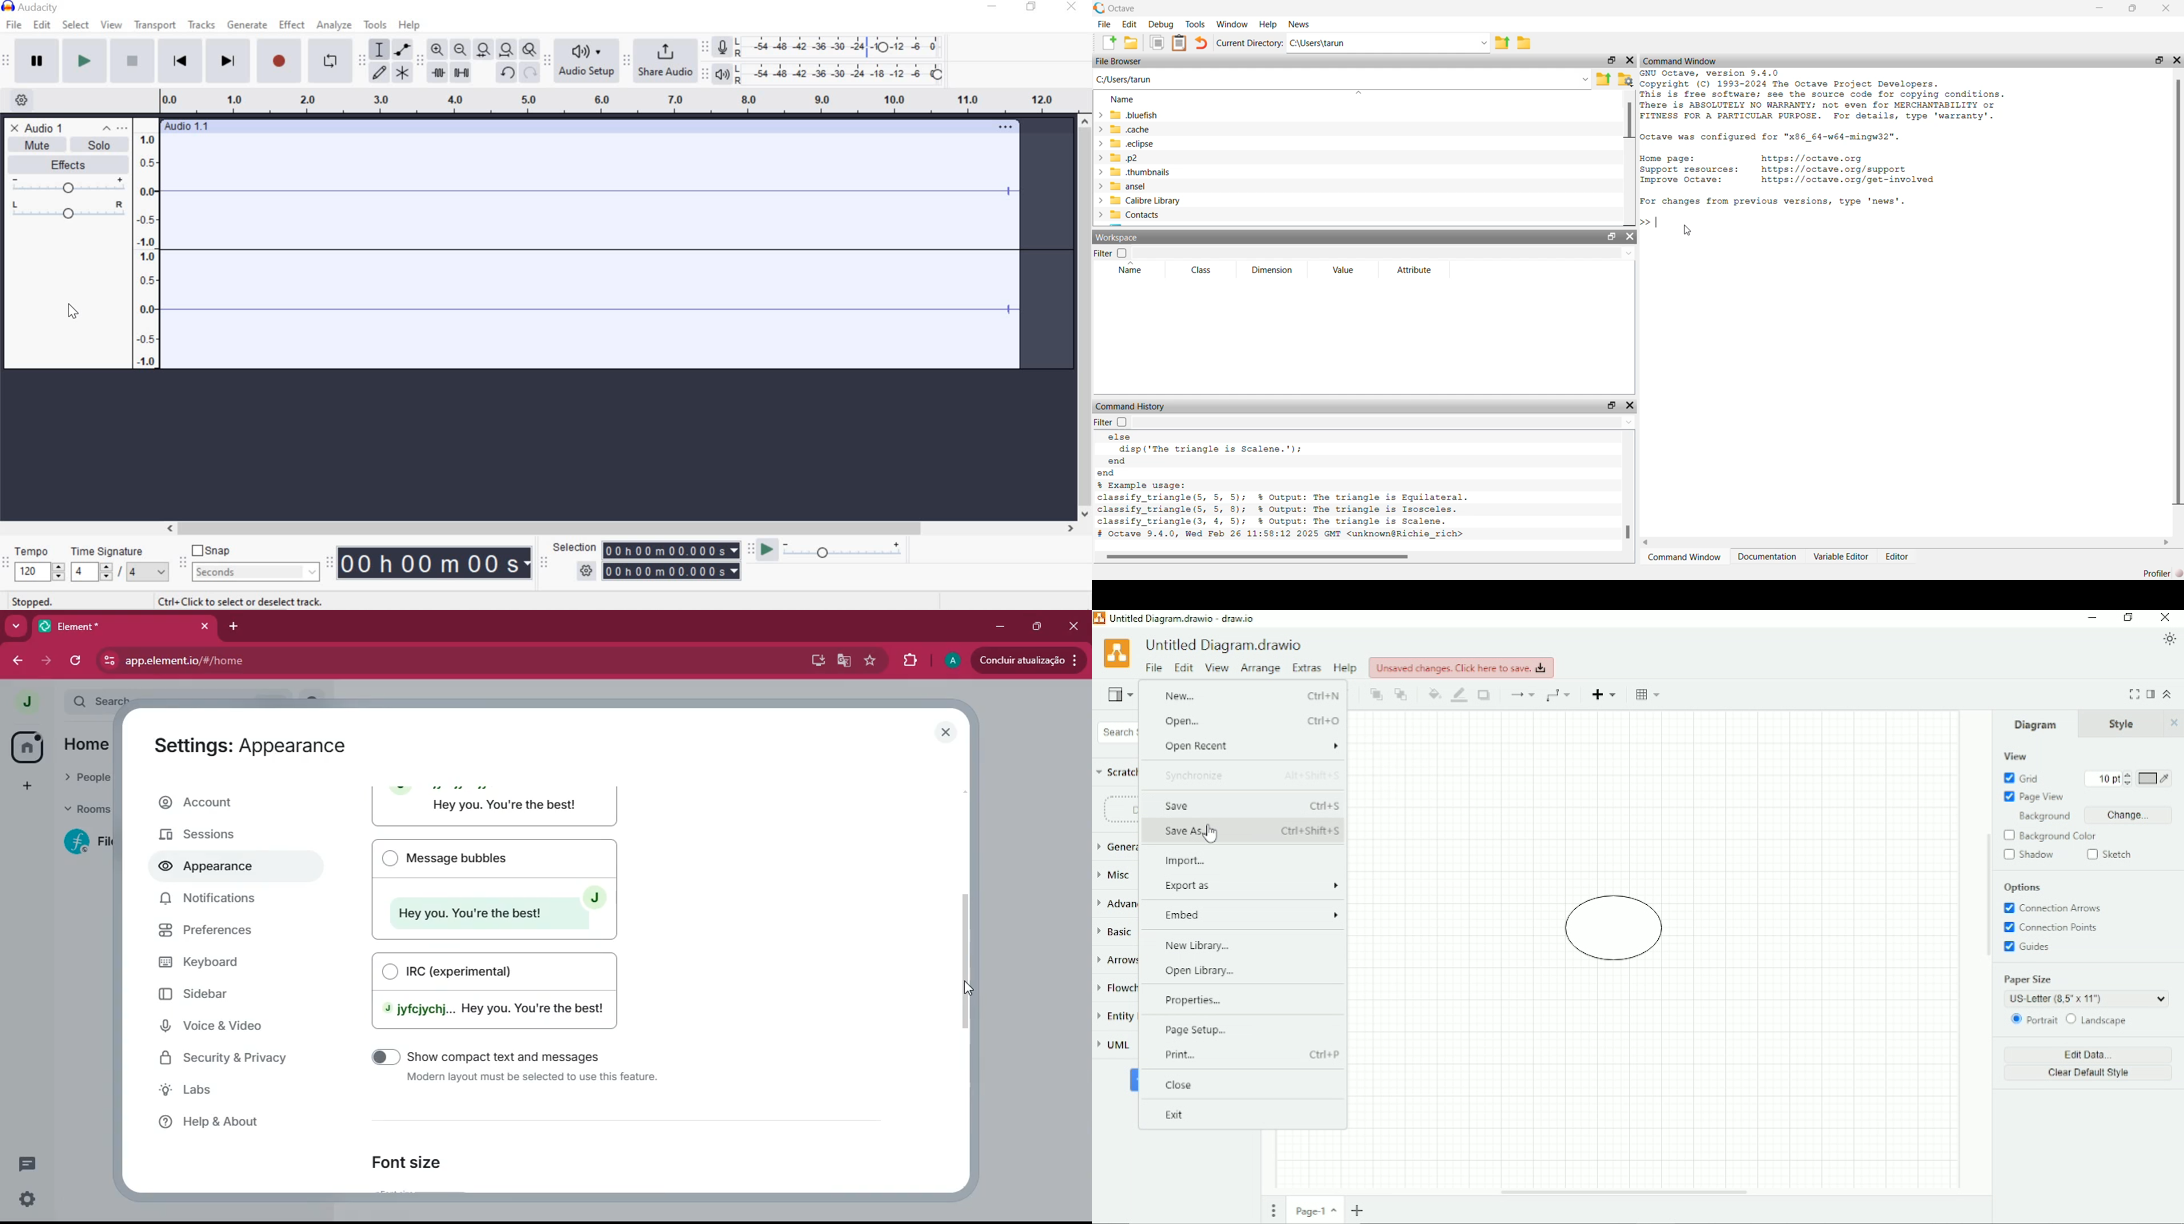 This screenshot has width=2184, height=1232. What do you see at coordinates (1185, 619) in the screenshot?
I see `Unlimited Diagram.drawio - draw.io` at bounding box center [1185, 619].